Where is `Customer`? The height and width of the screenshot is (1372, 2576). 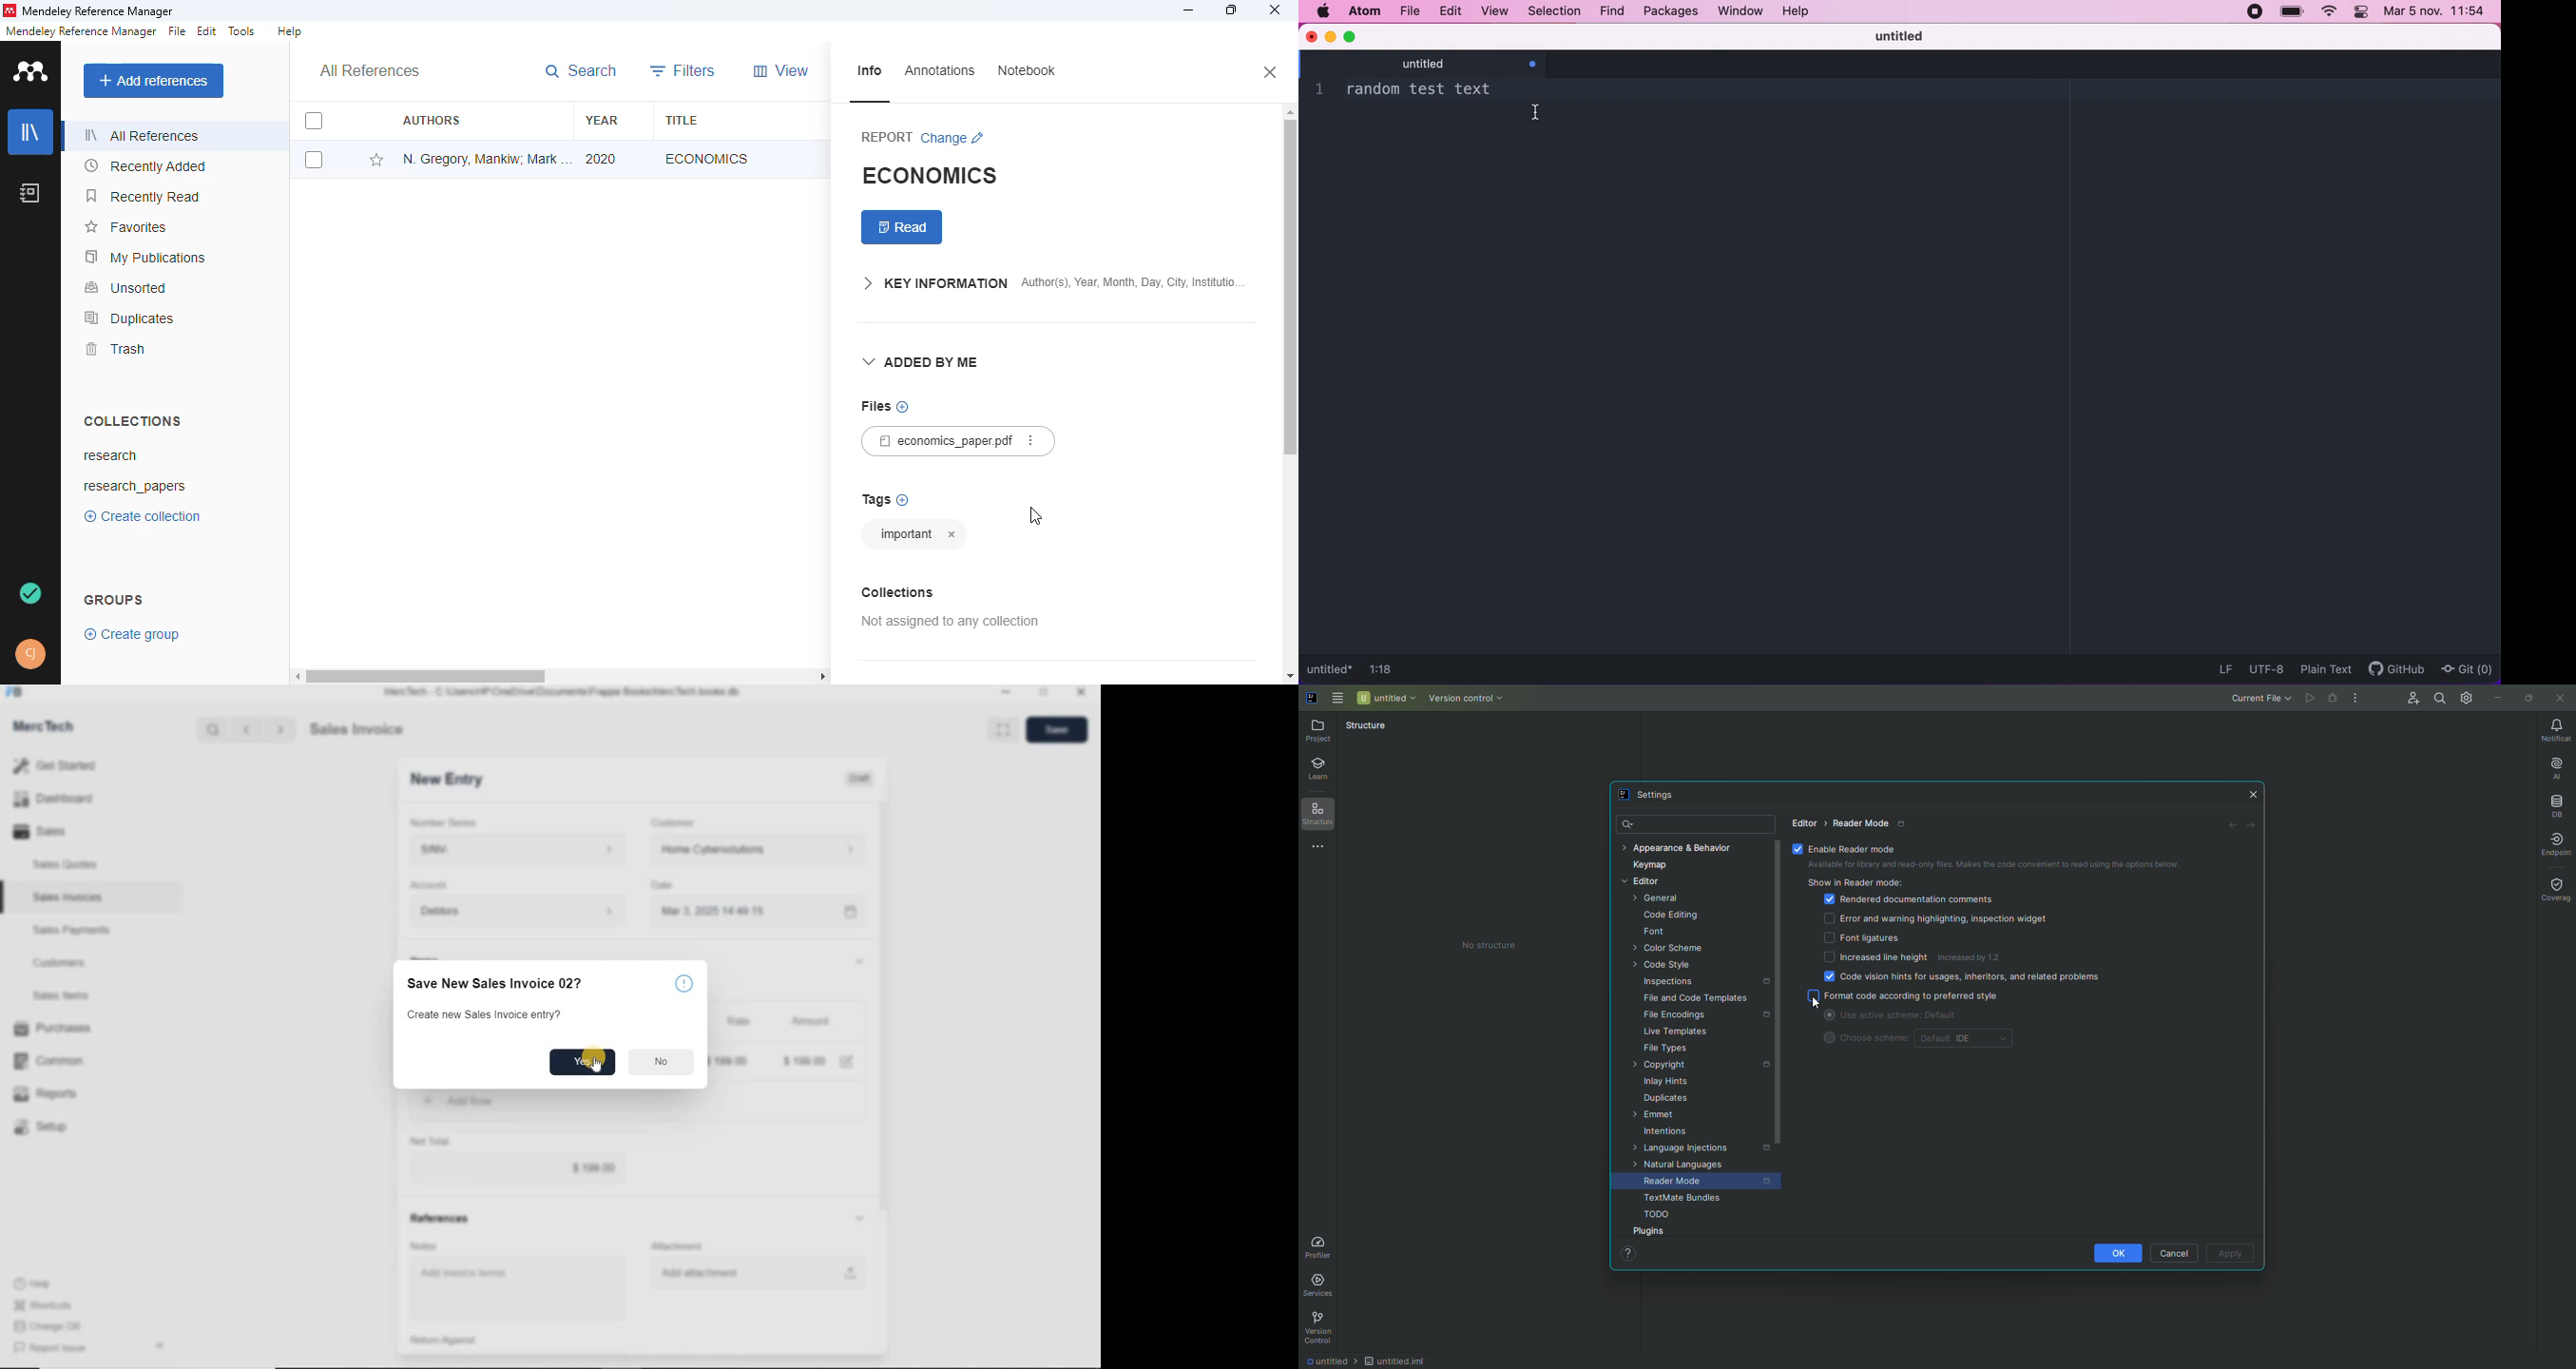
Customer is located at coordinates (682, 823).